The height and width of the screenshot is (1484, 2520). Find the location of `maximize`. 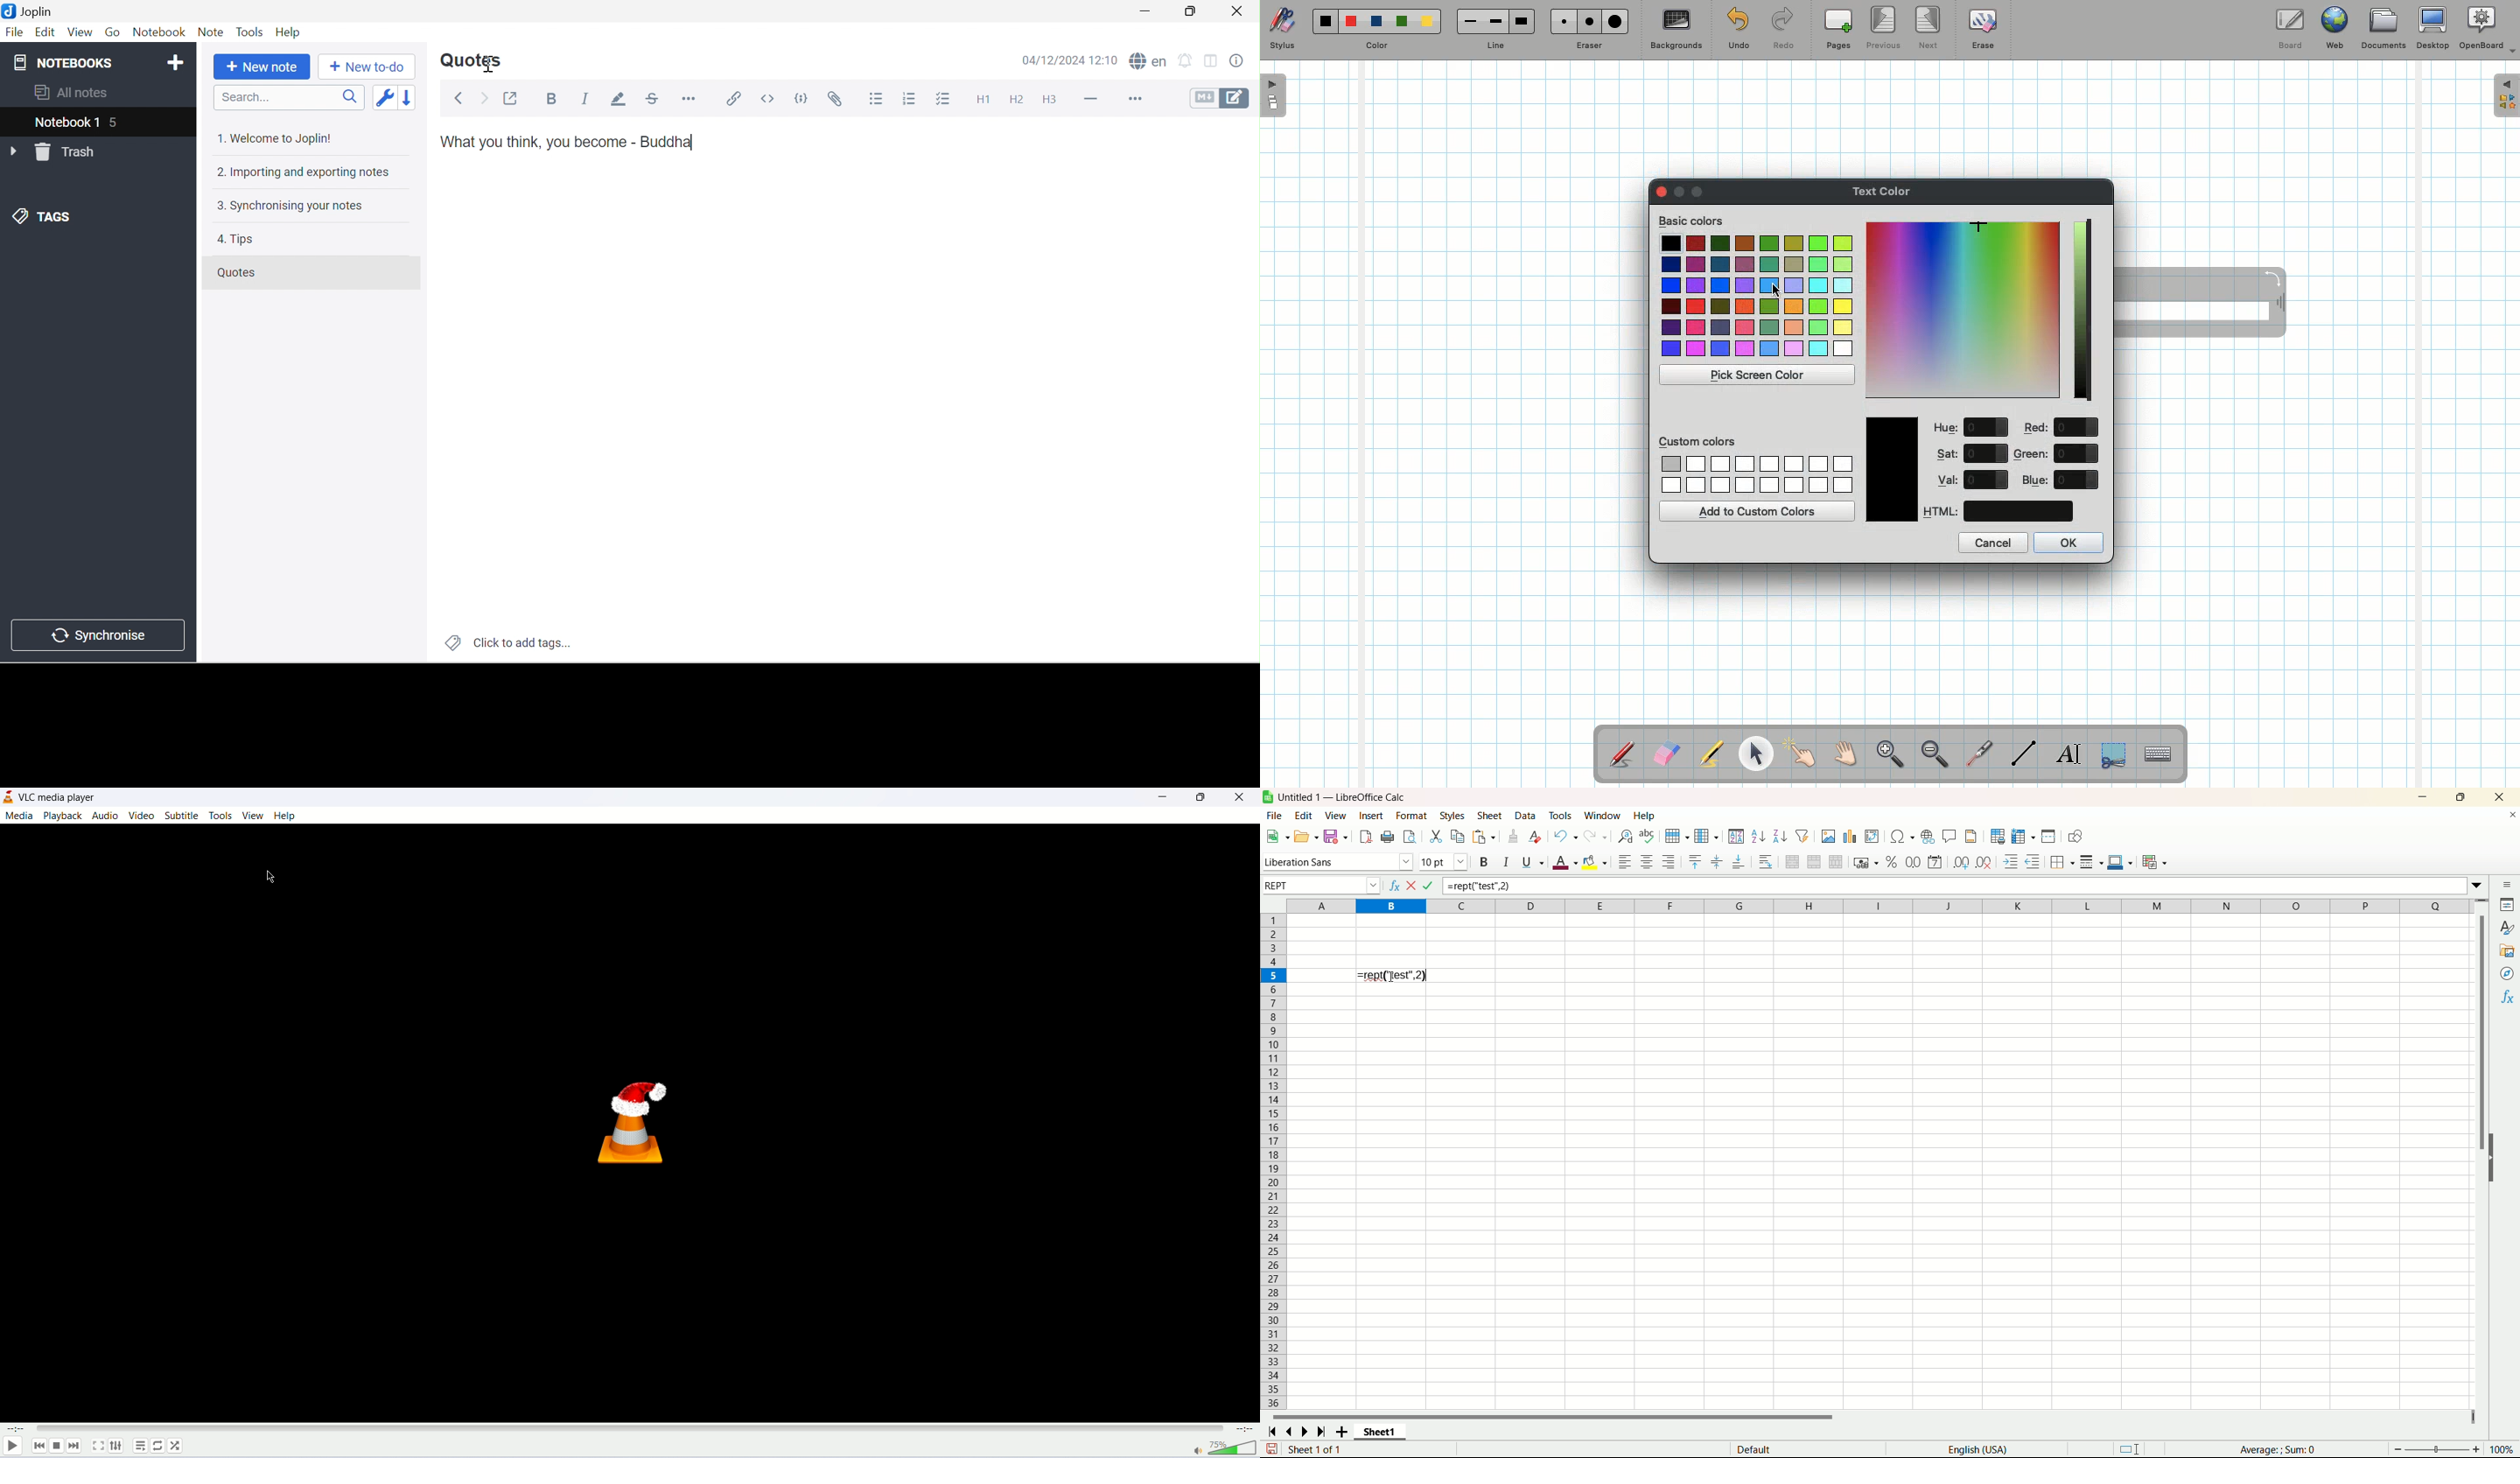

maximize is located at coordinates (1198, 797).